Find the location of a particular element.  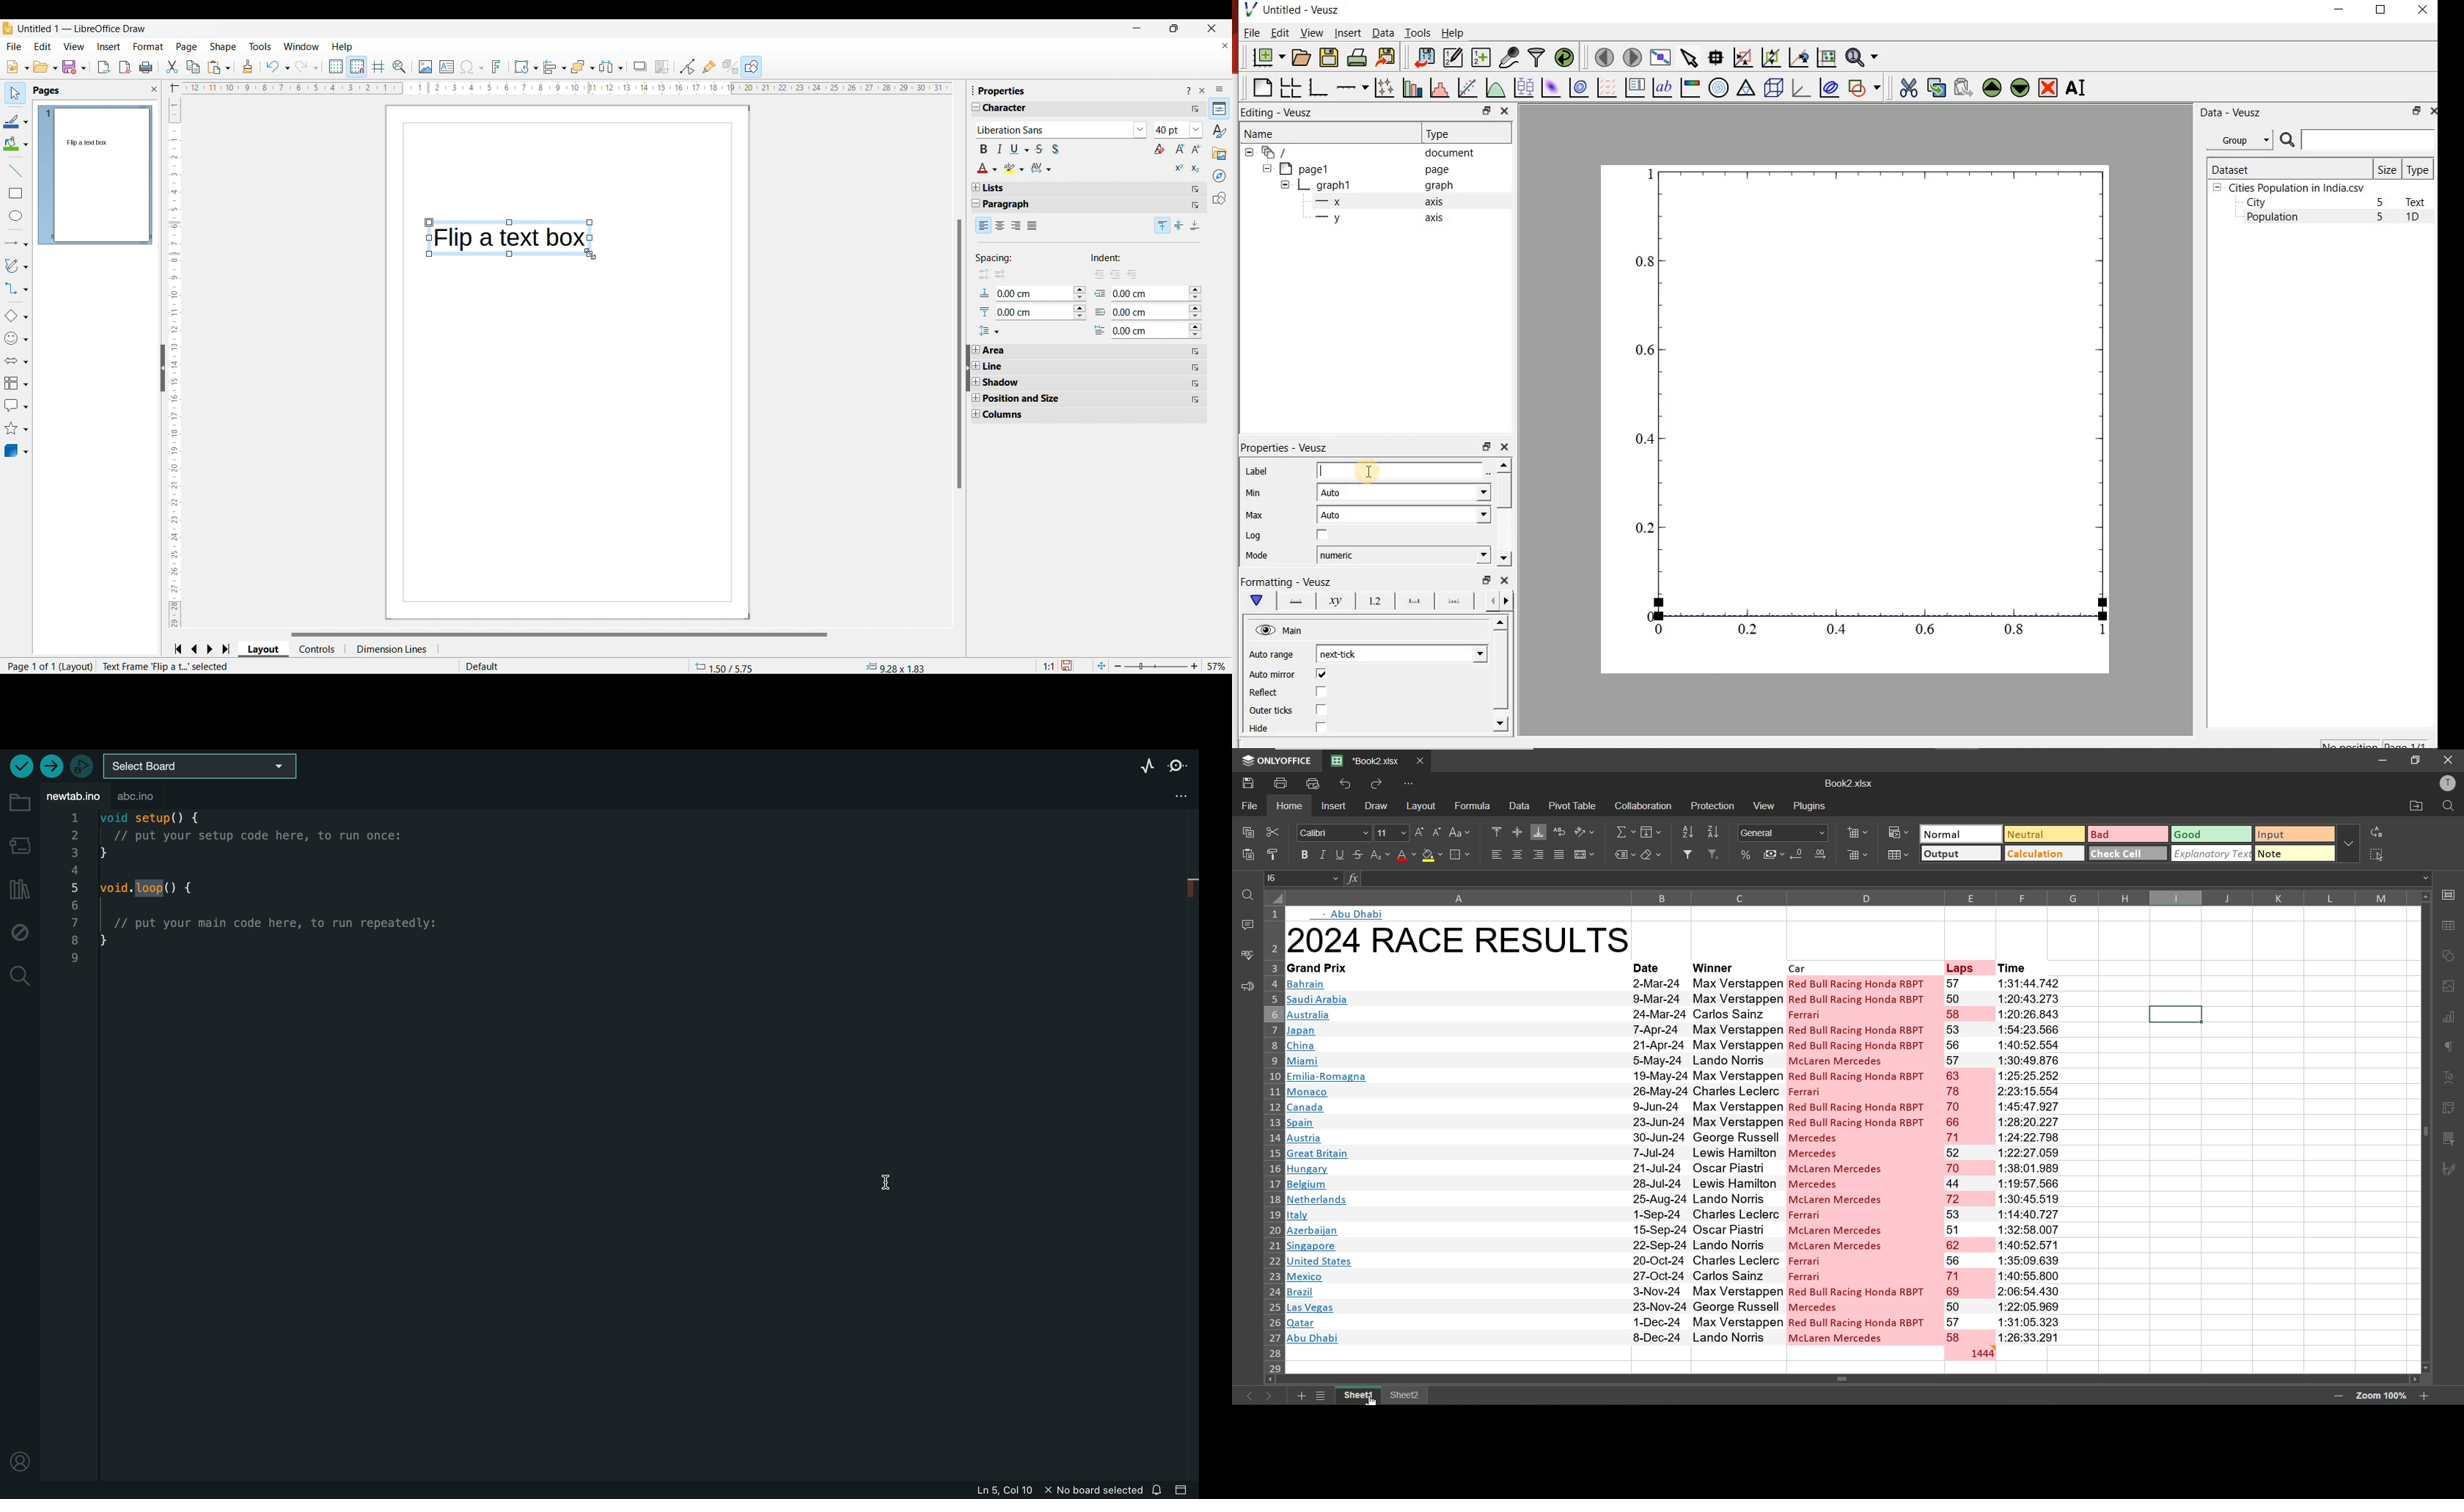

Close window is located at coordinates (1212, 28).